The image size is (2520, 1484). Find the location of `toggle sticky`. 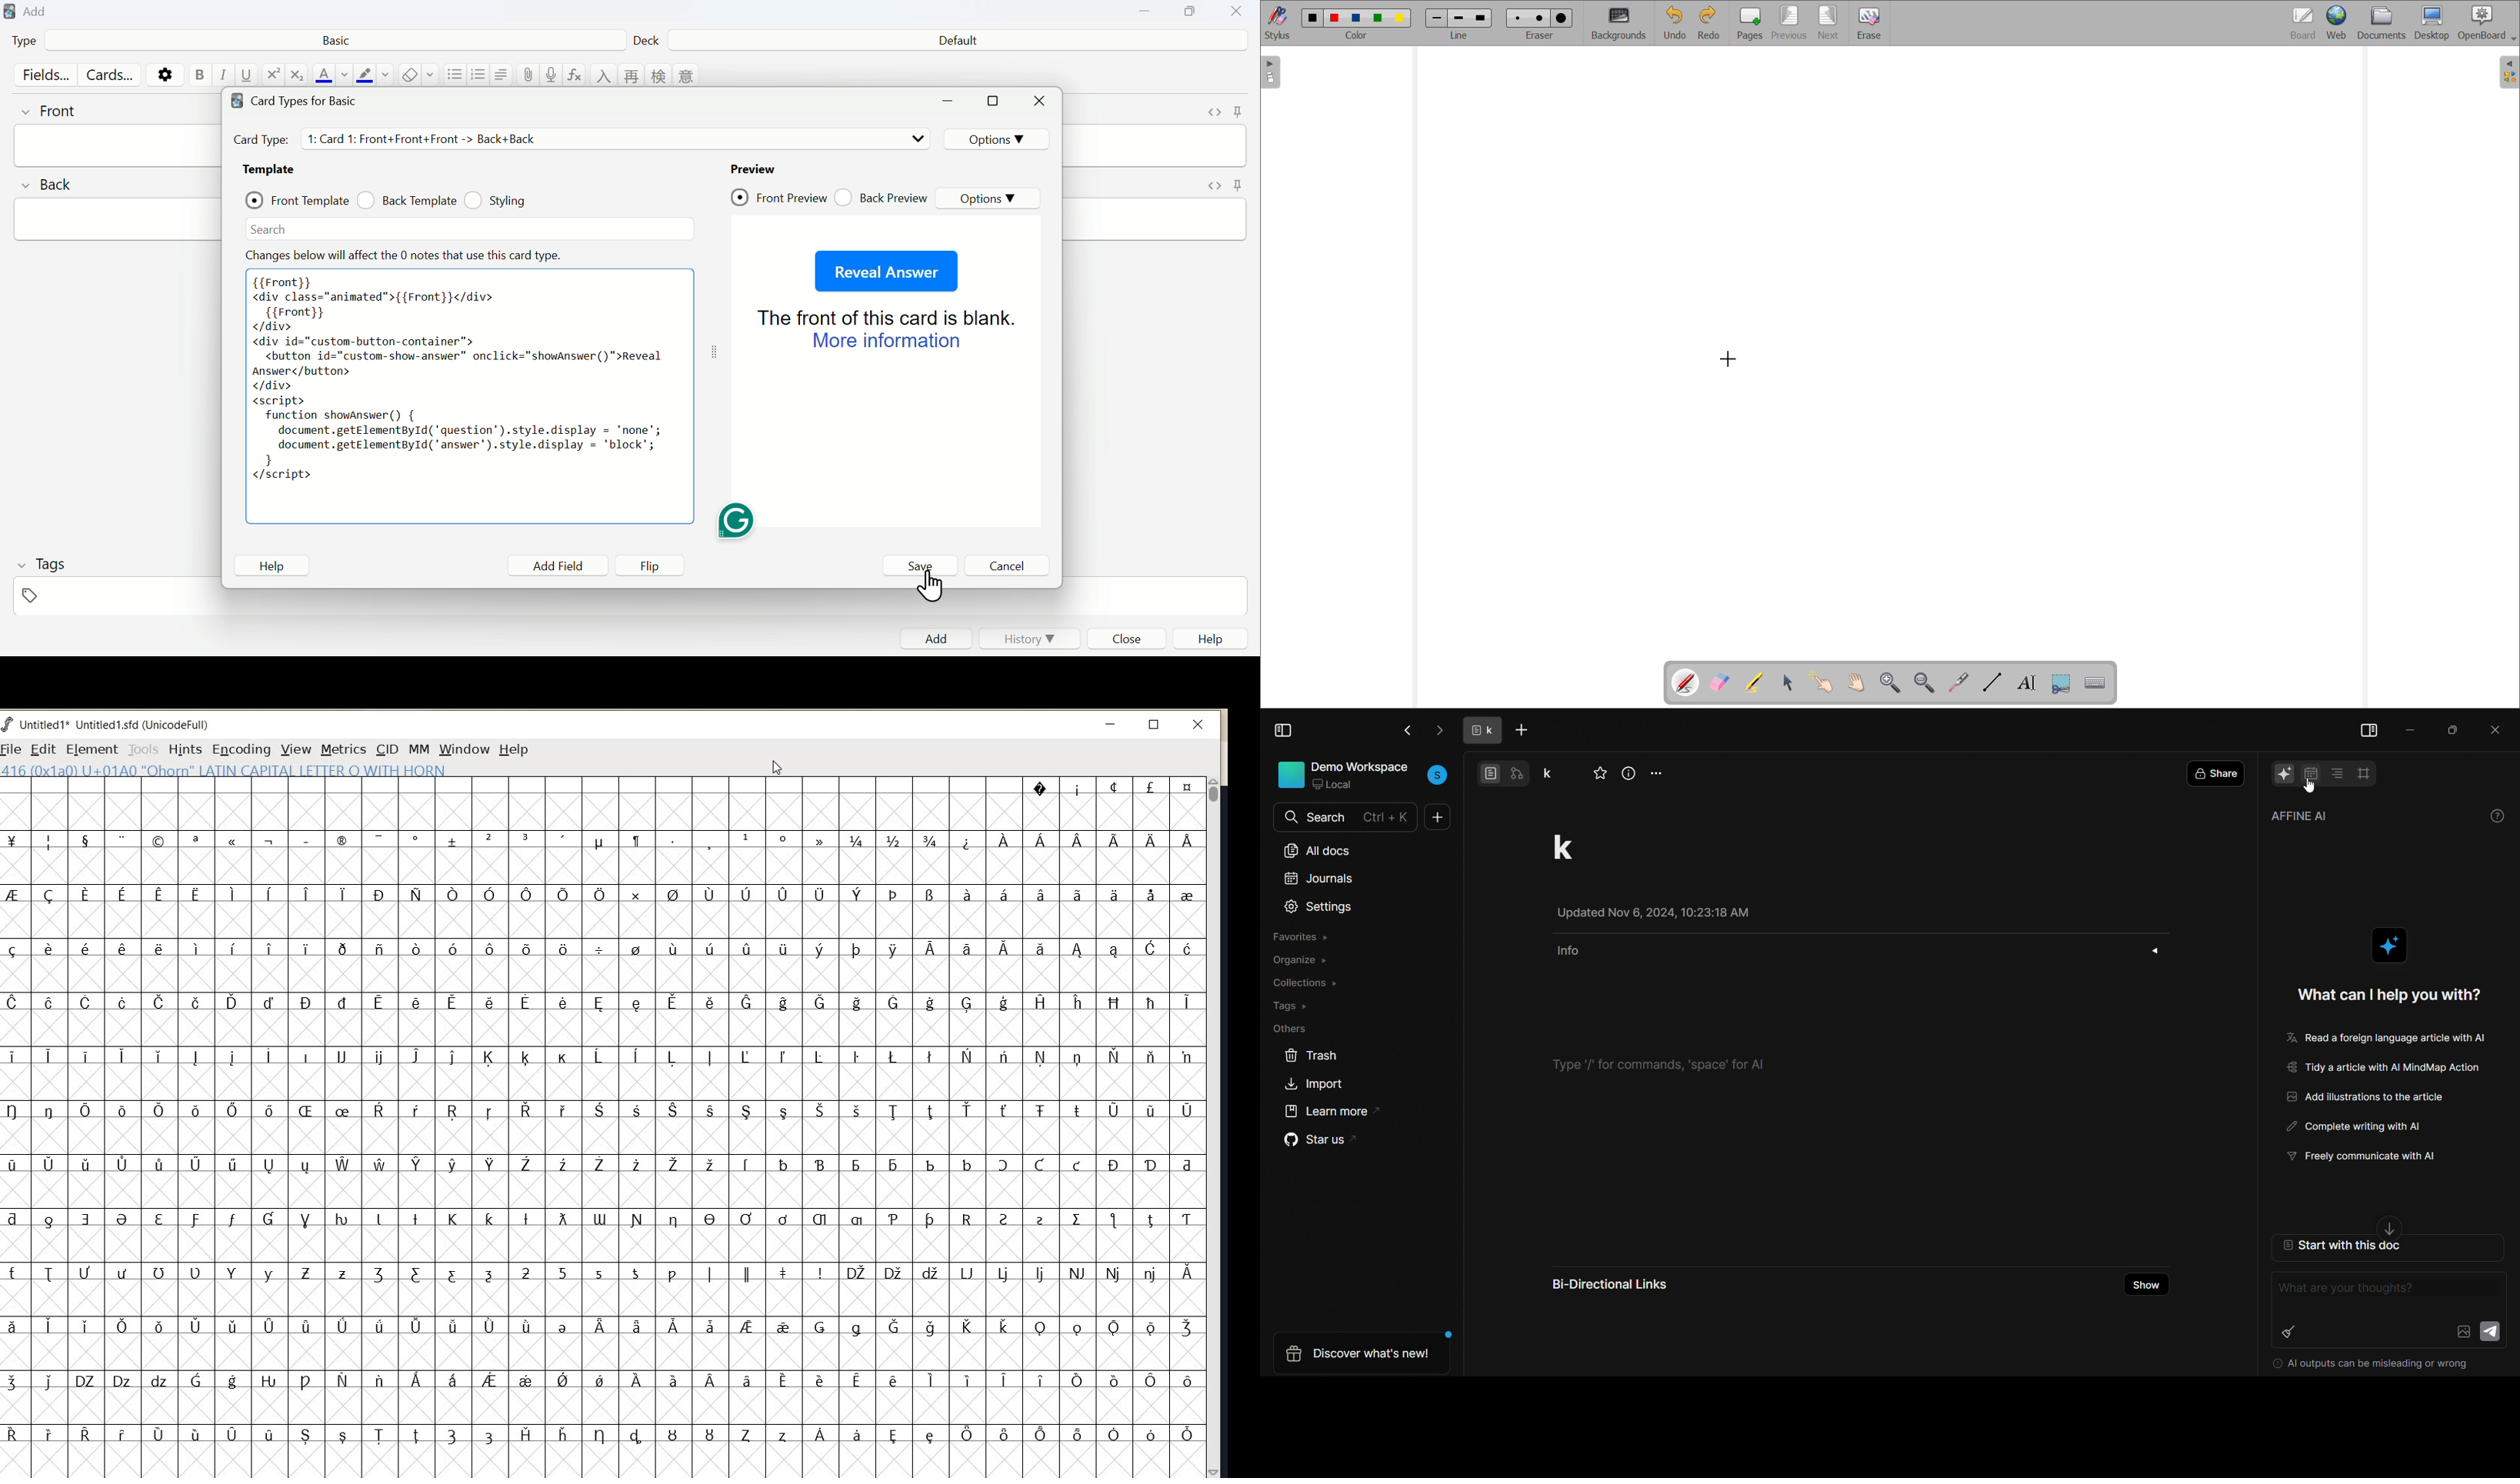

toggle sticky is located at coordinates (1238, 112).